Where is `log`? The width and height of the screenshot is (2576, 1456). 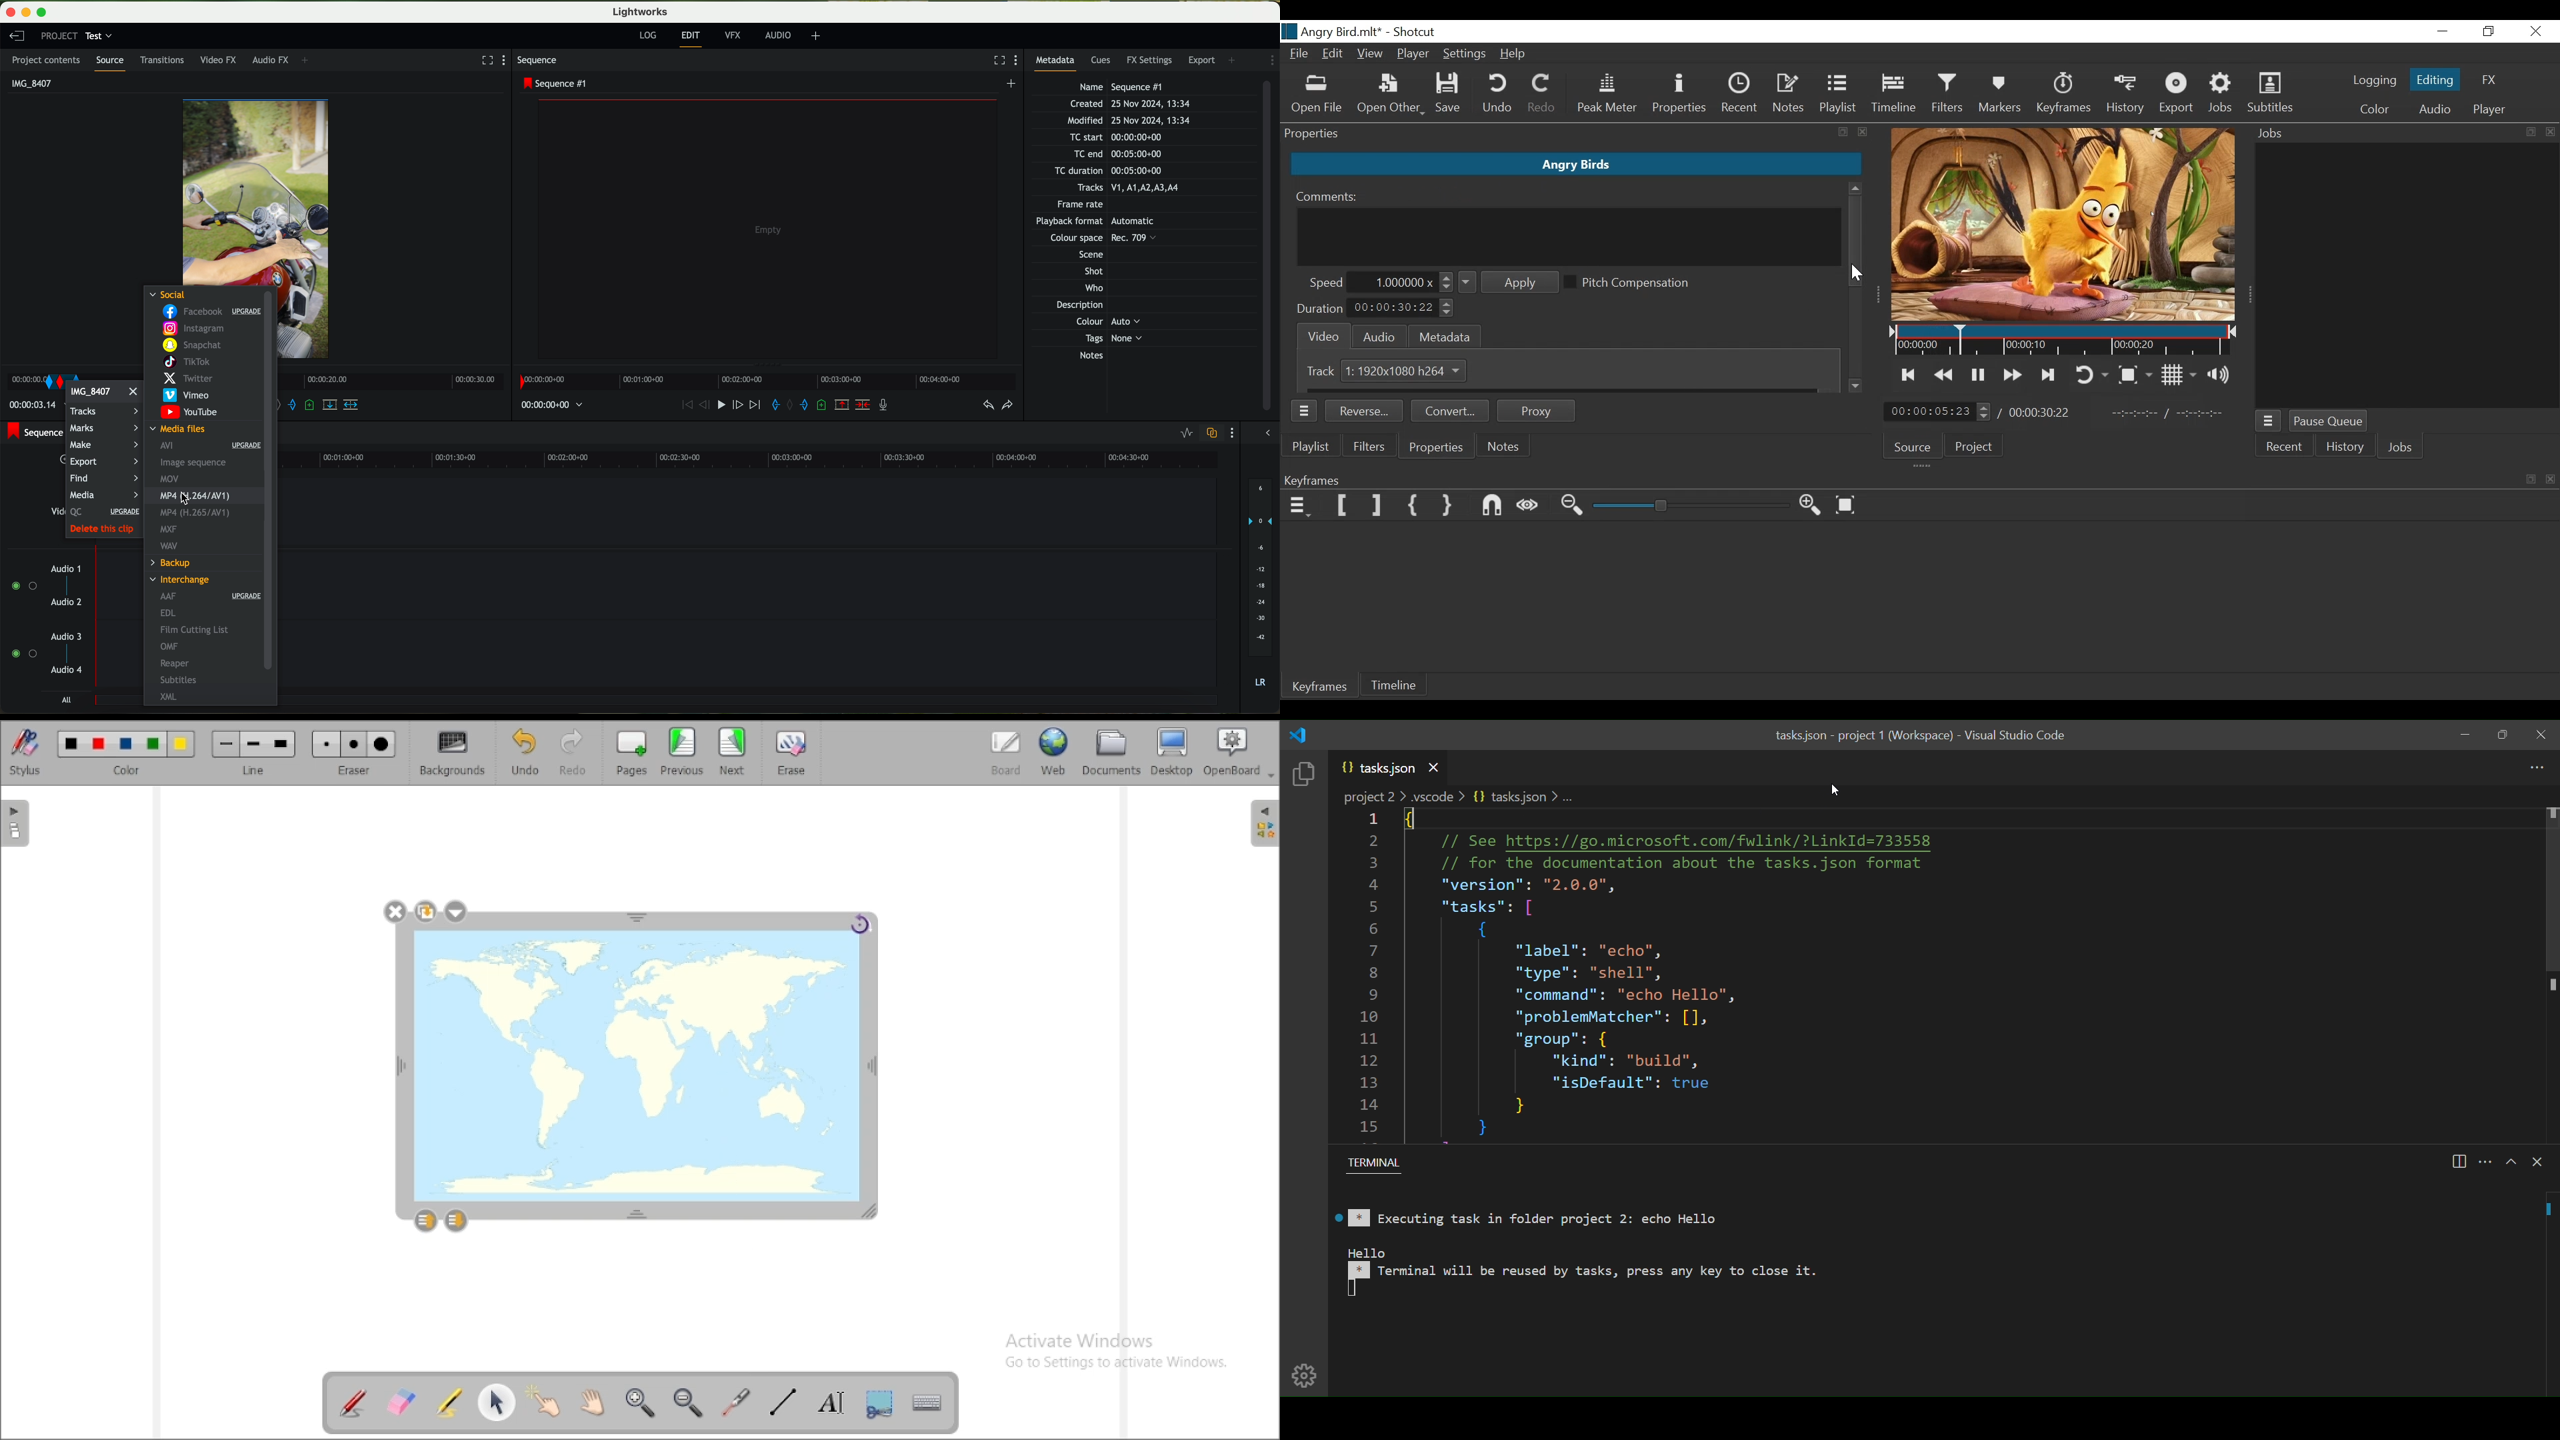 log is located at coordinates (649, 36).